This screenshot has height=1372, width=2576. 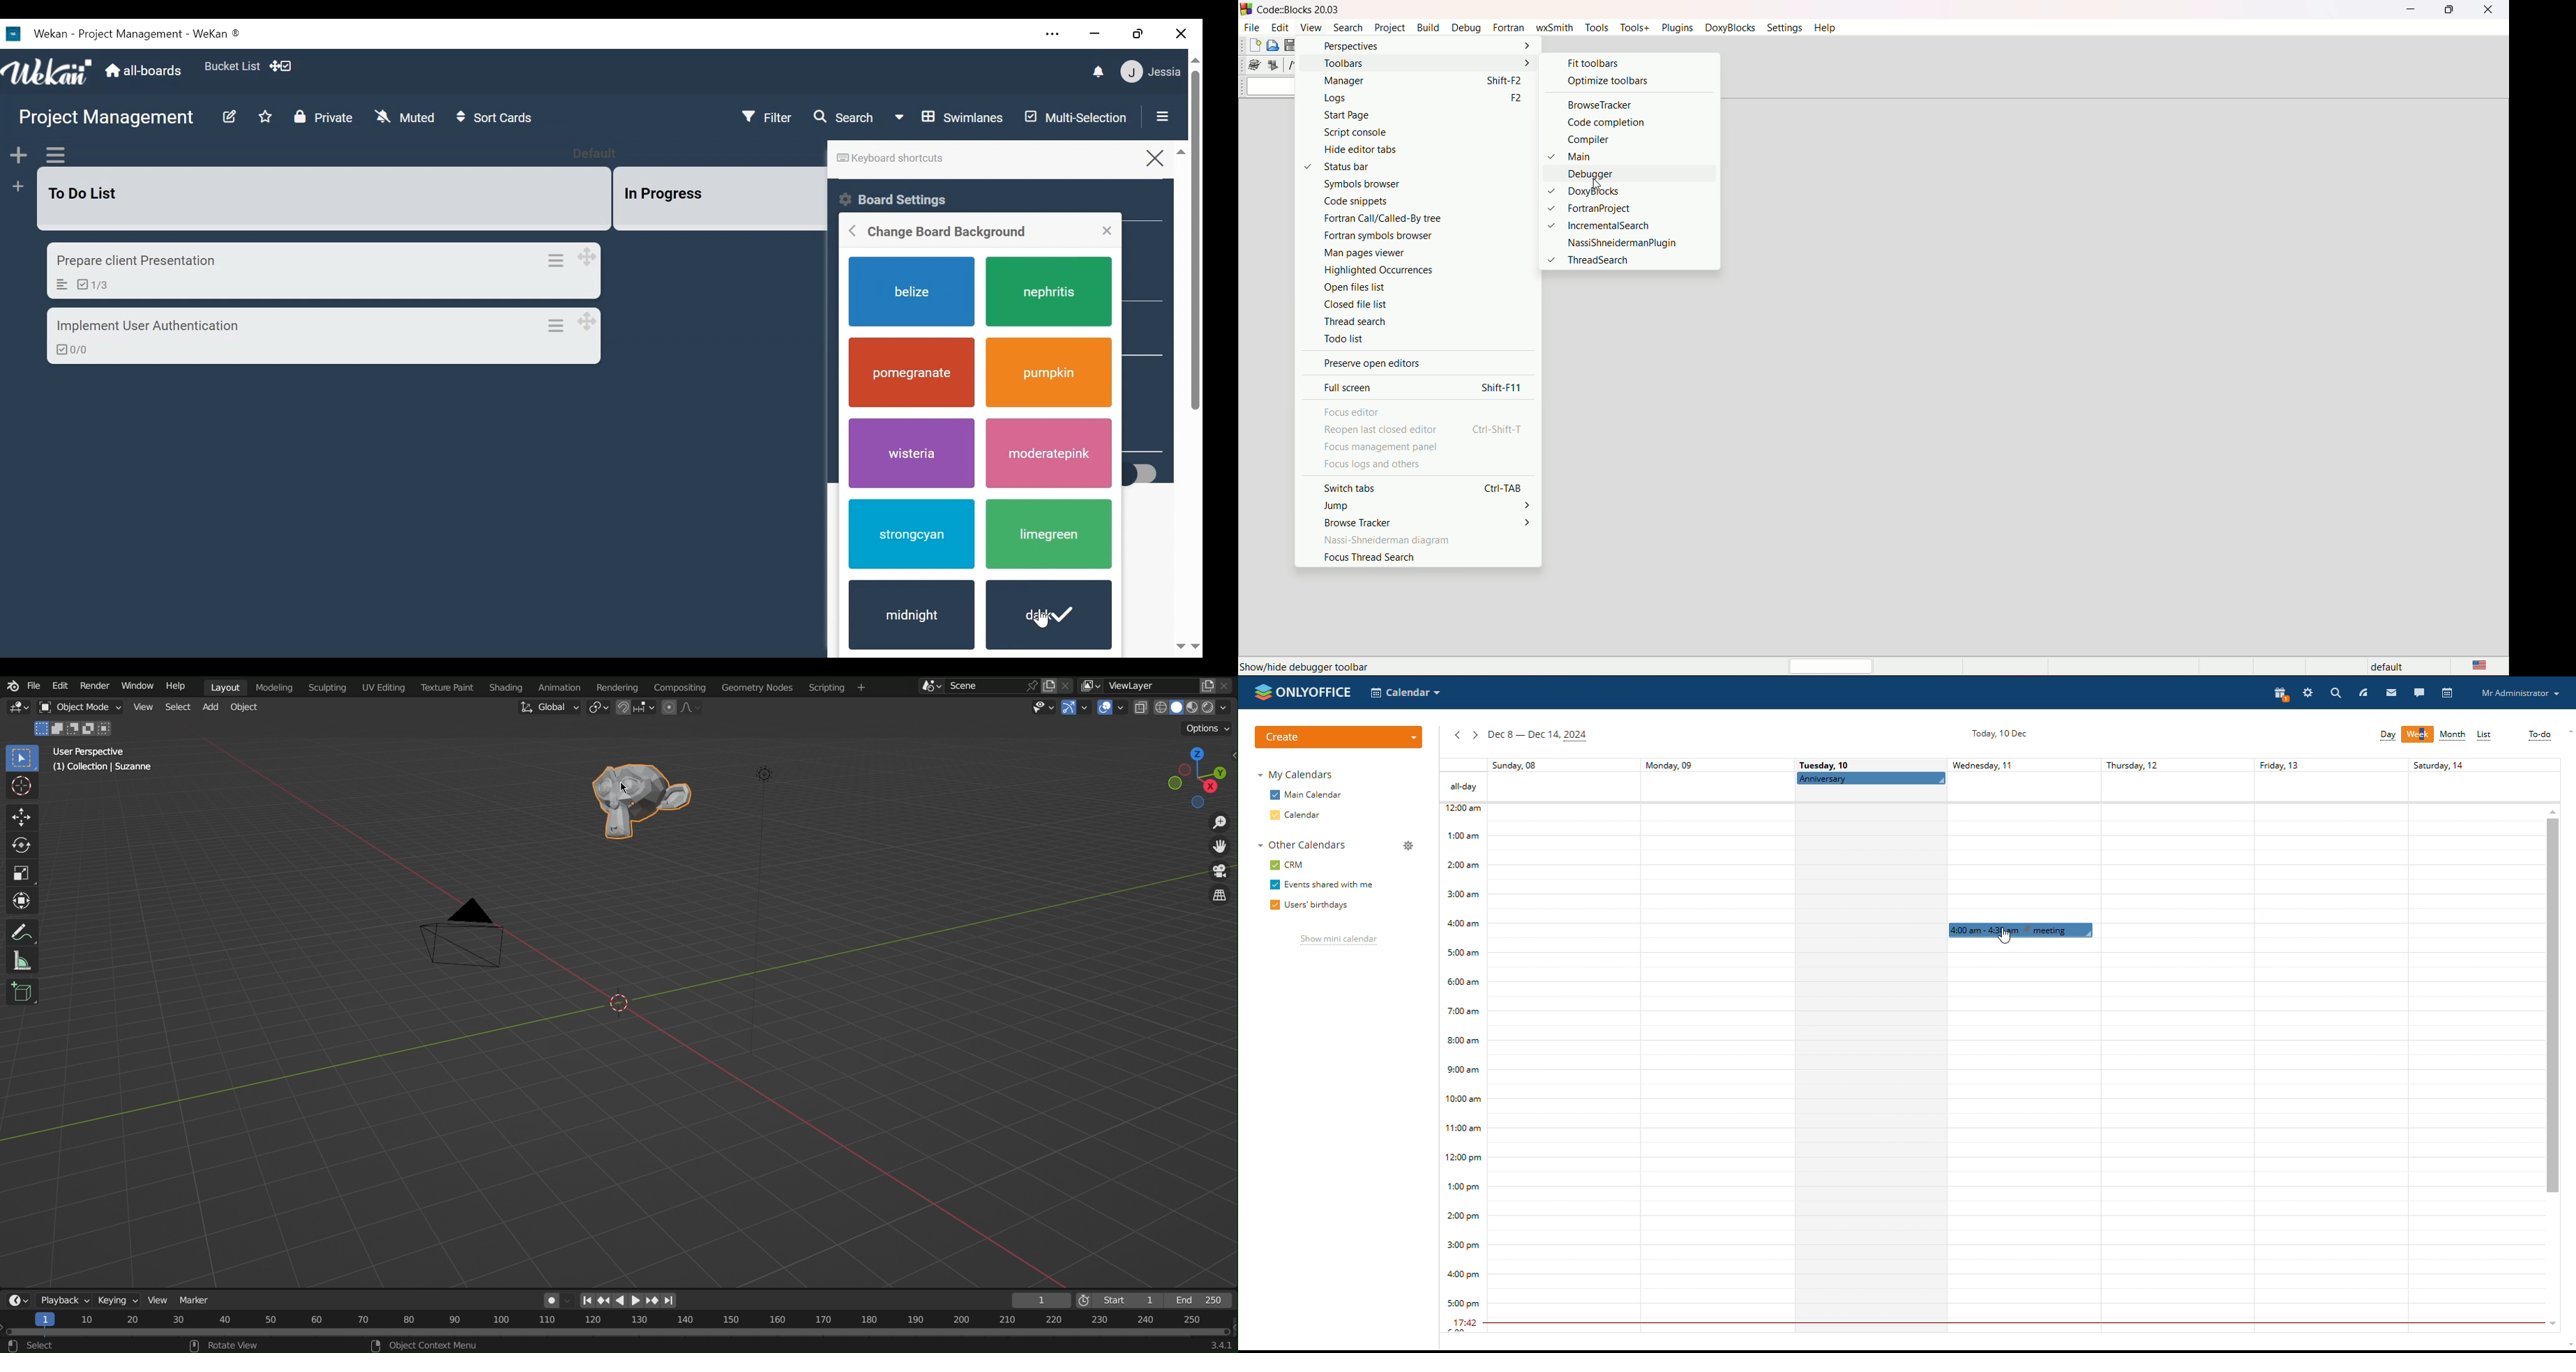 I want to click on Show Desktop drag handles, so click(x=284, y=66).